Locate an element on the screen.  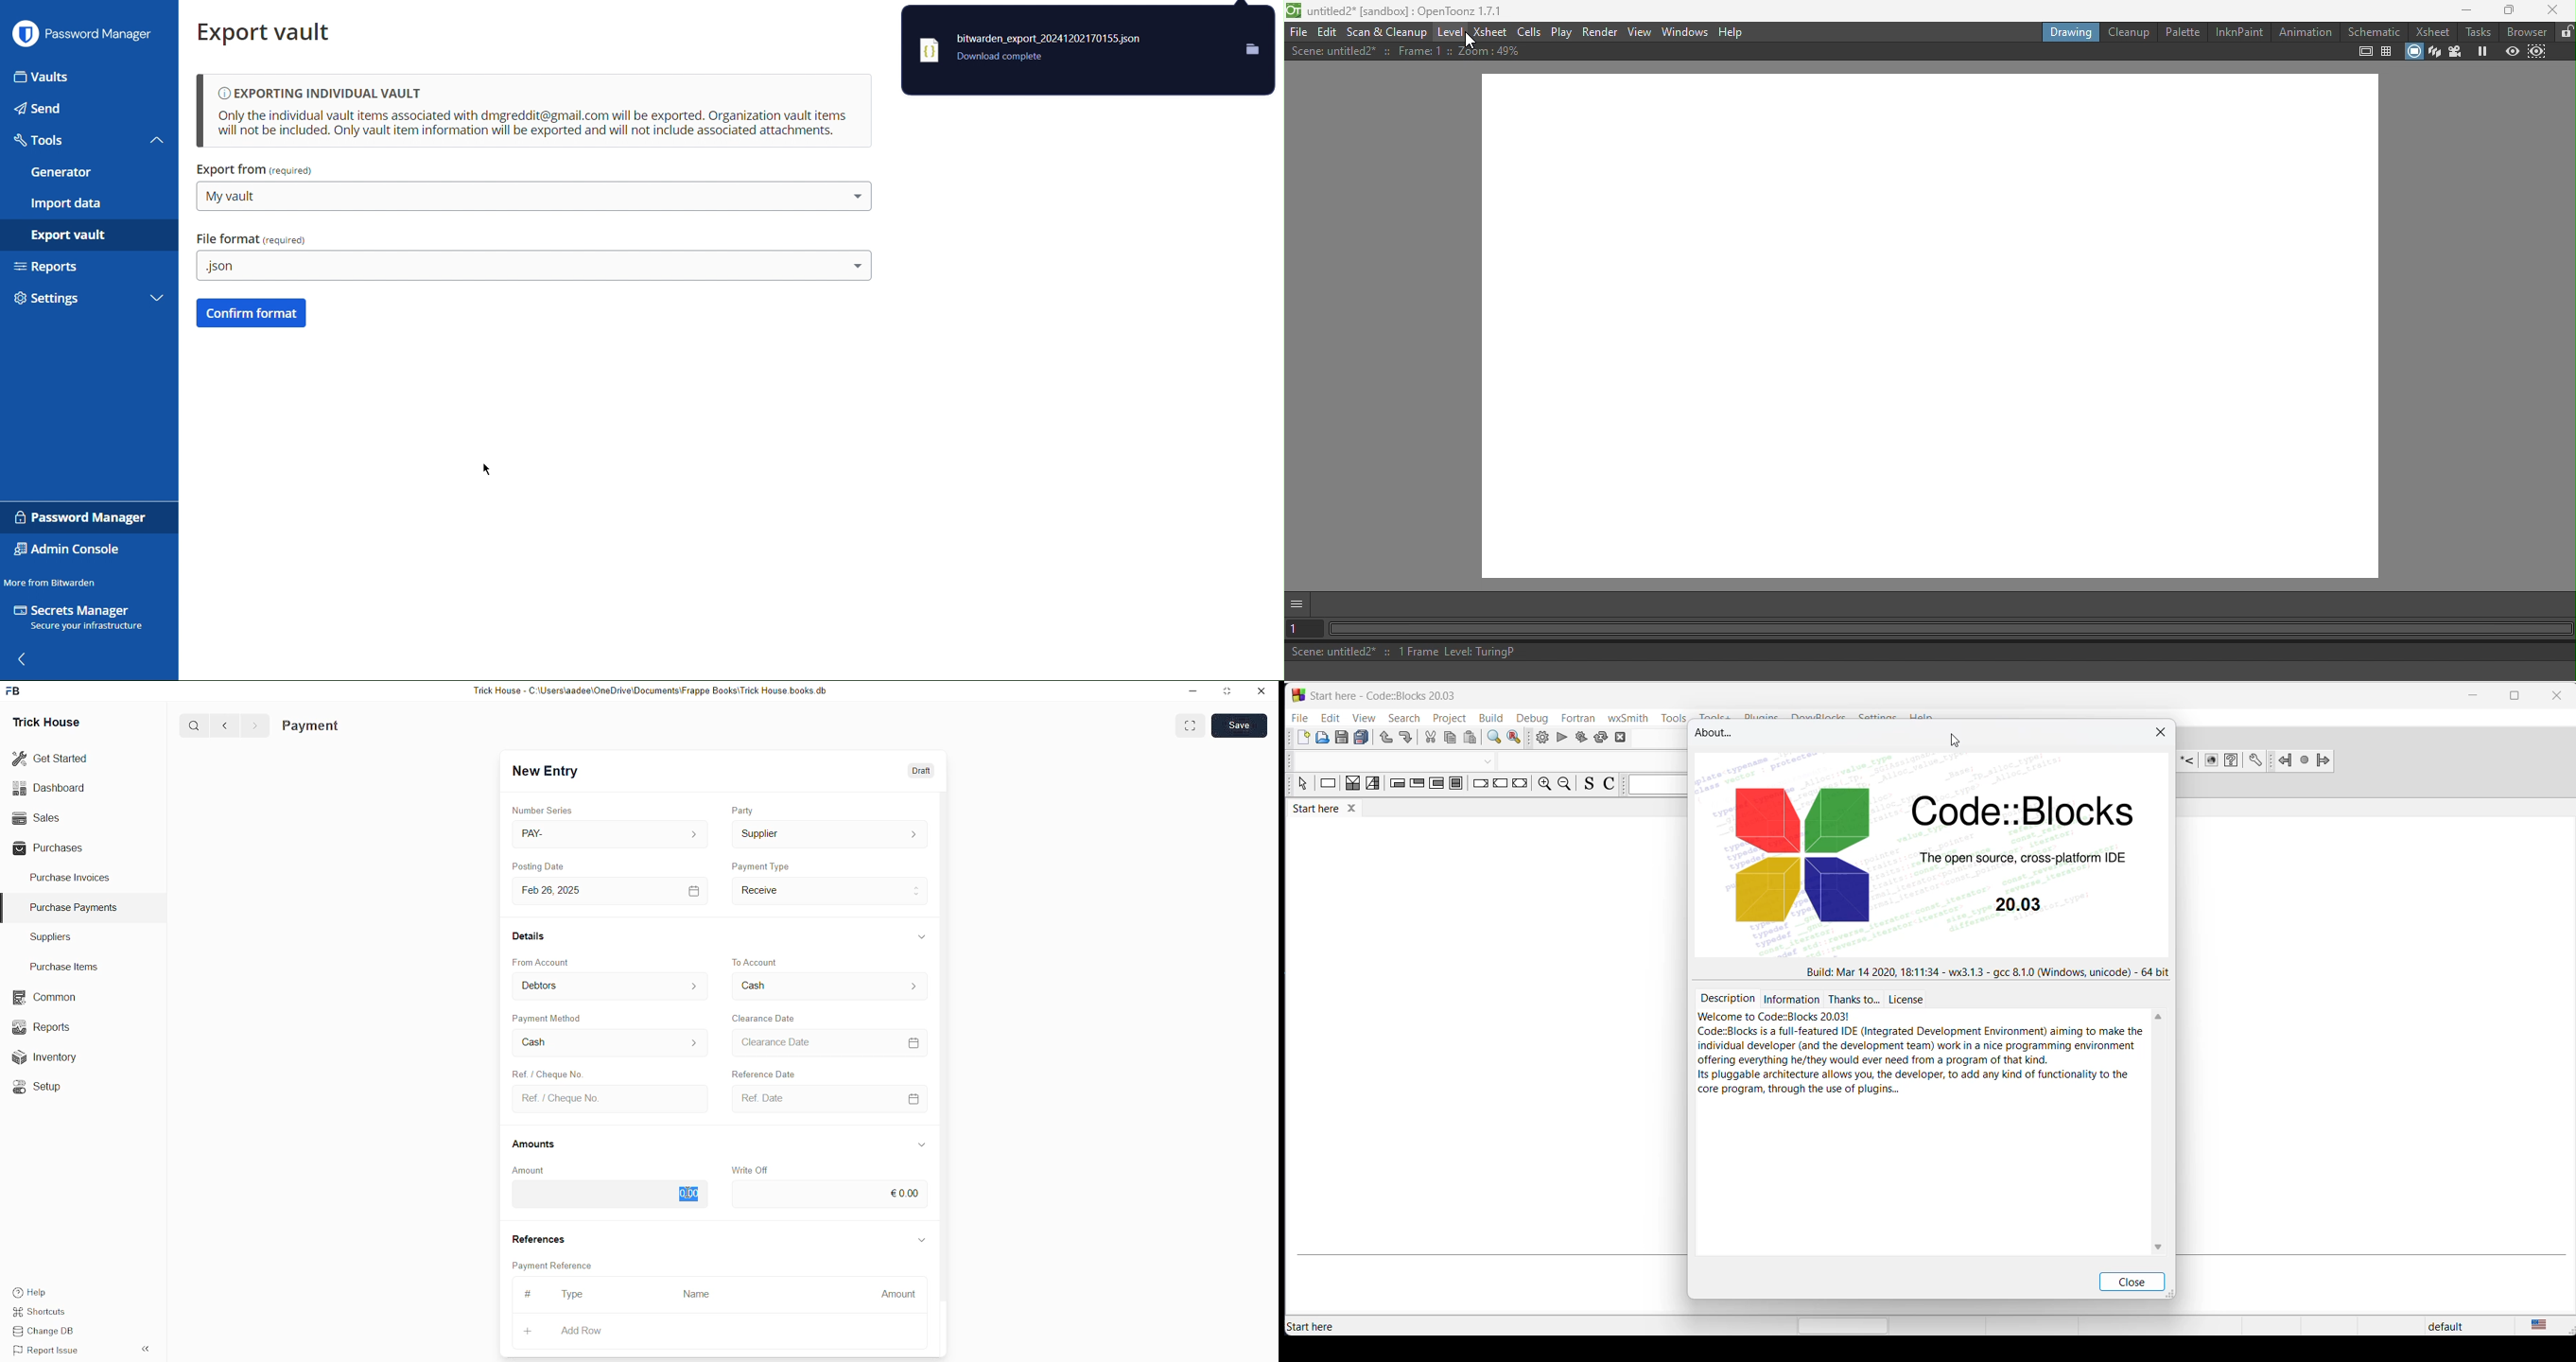
expand is located at coordinates (148, 1349).